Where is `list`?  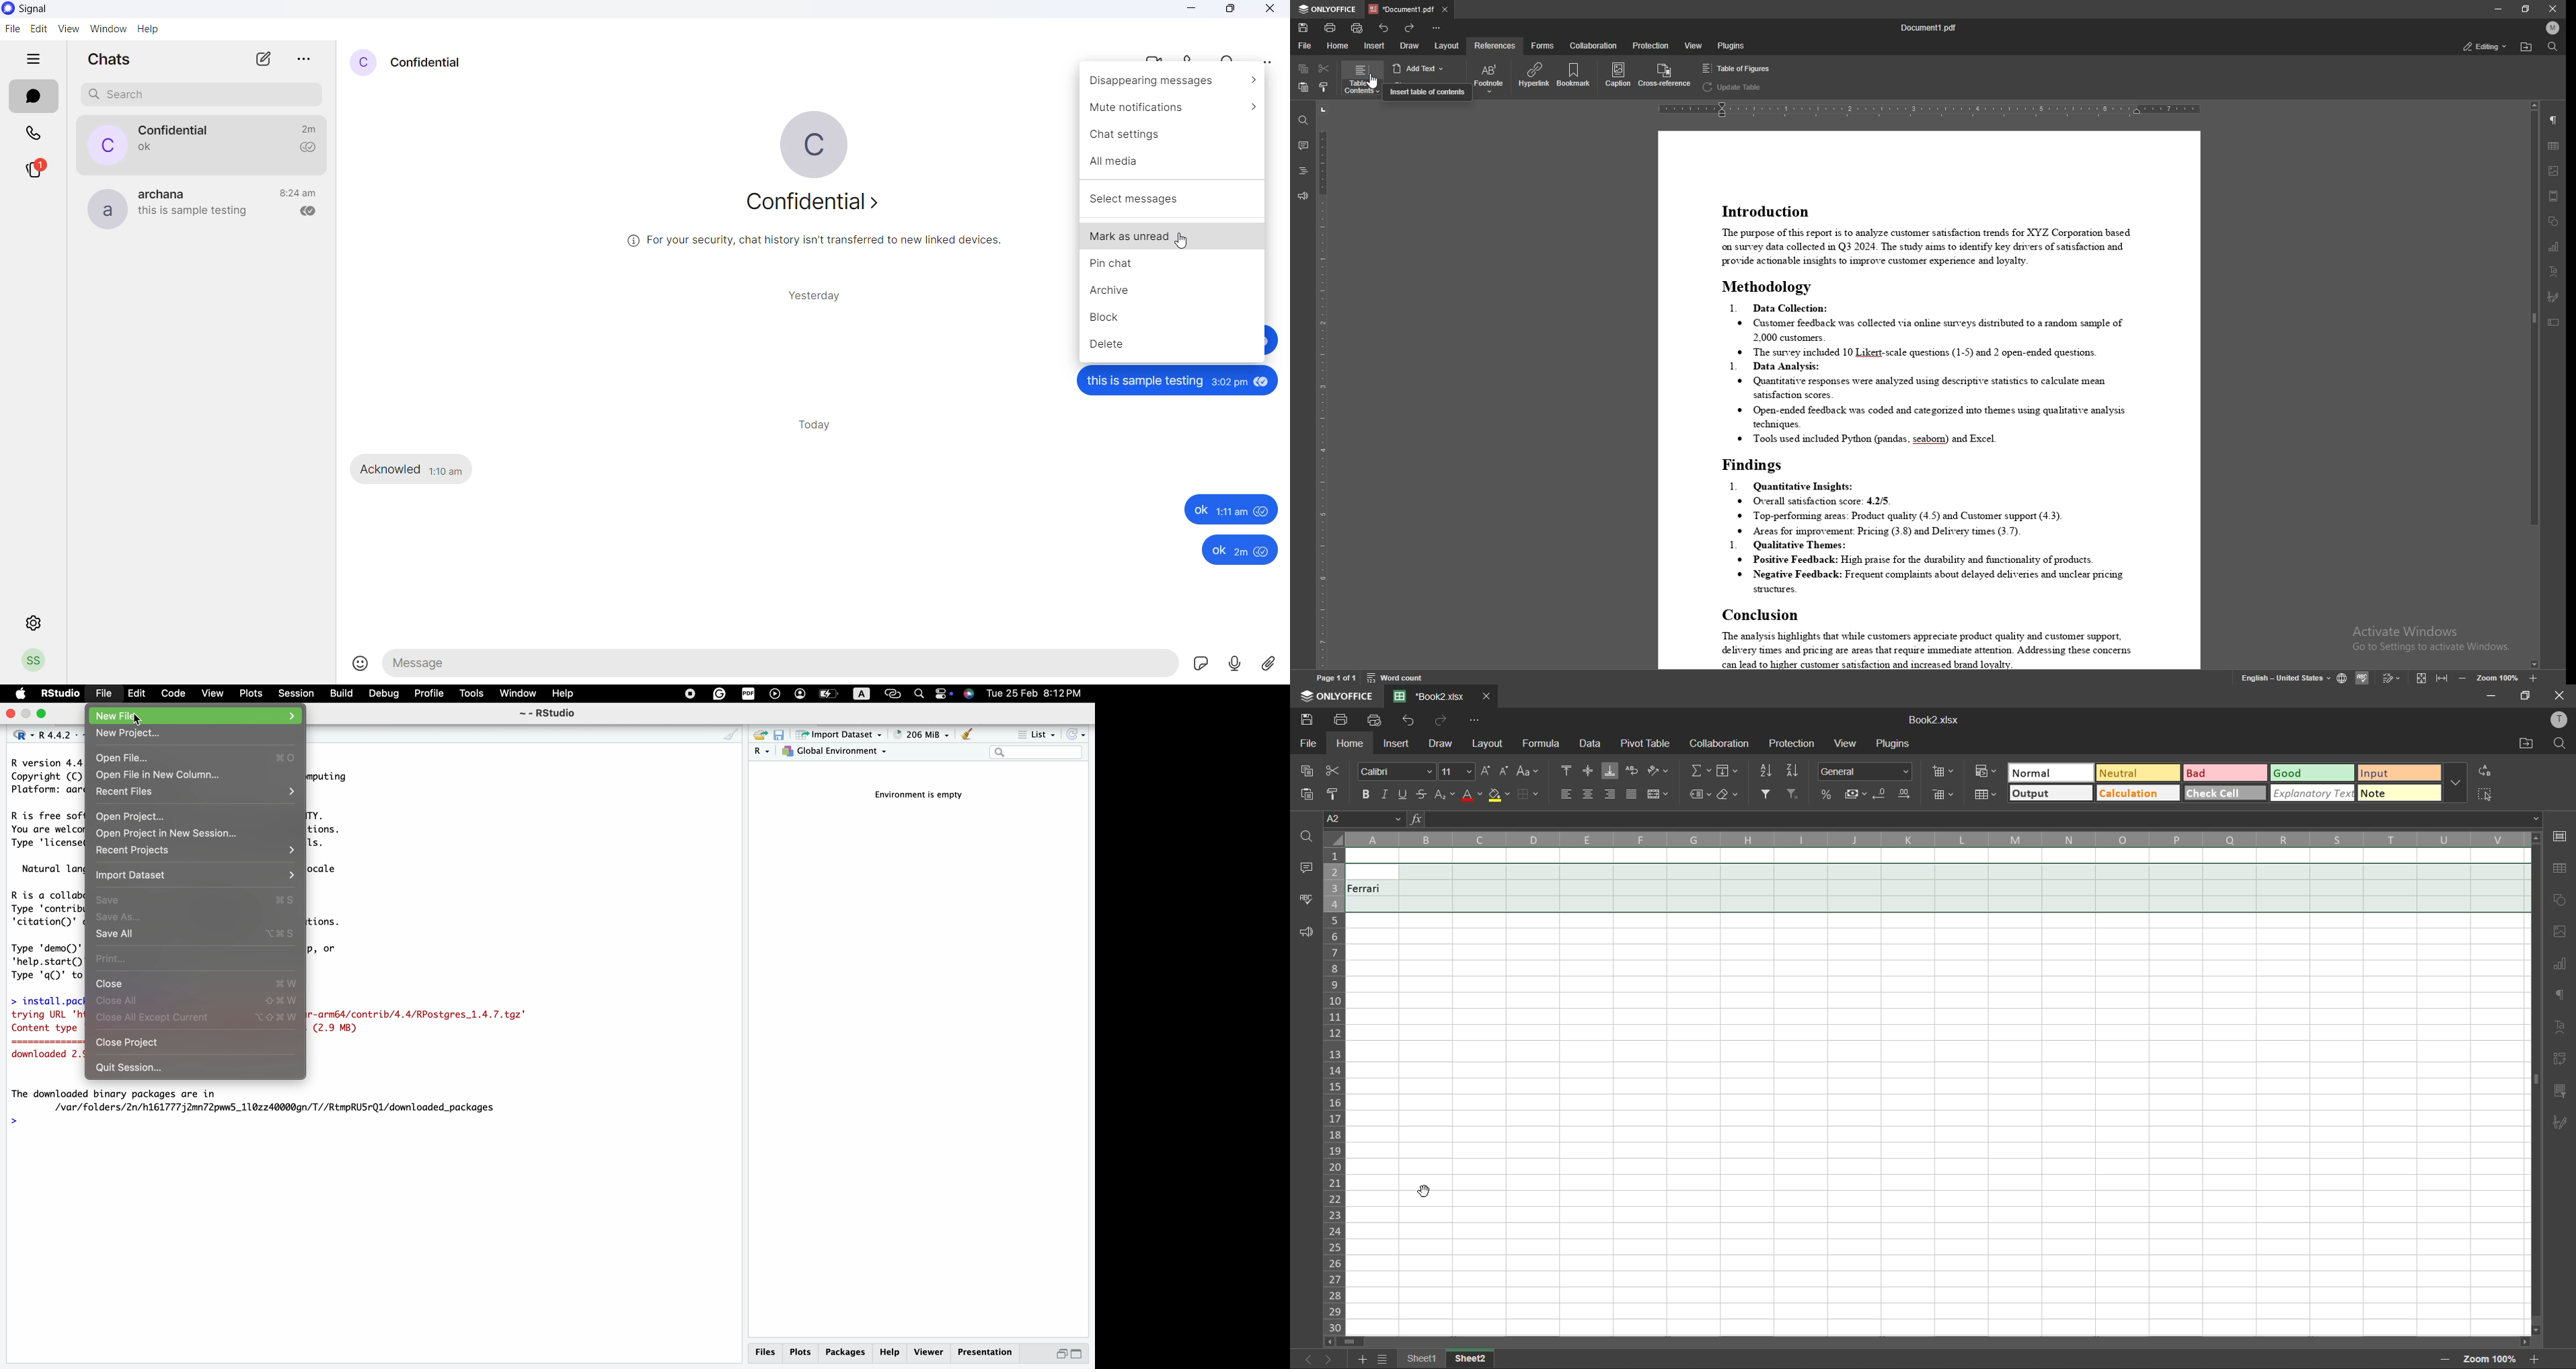
list is located at coordinates (1035, 736).